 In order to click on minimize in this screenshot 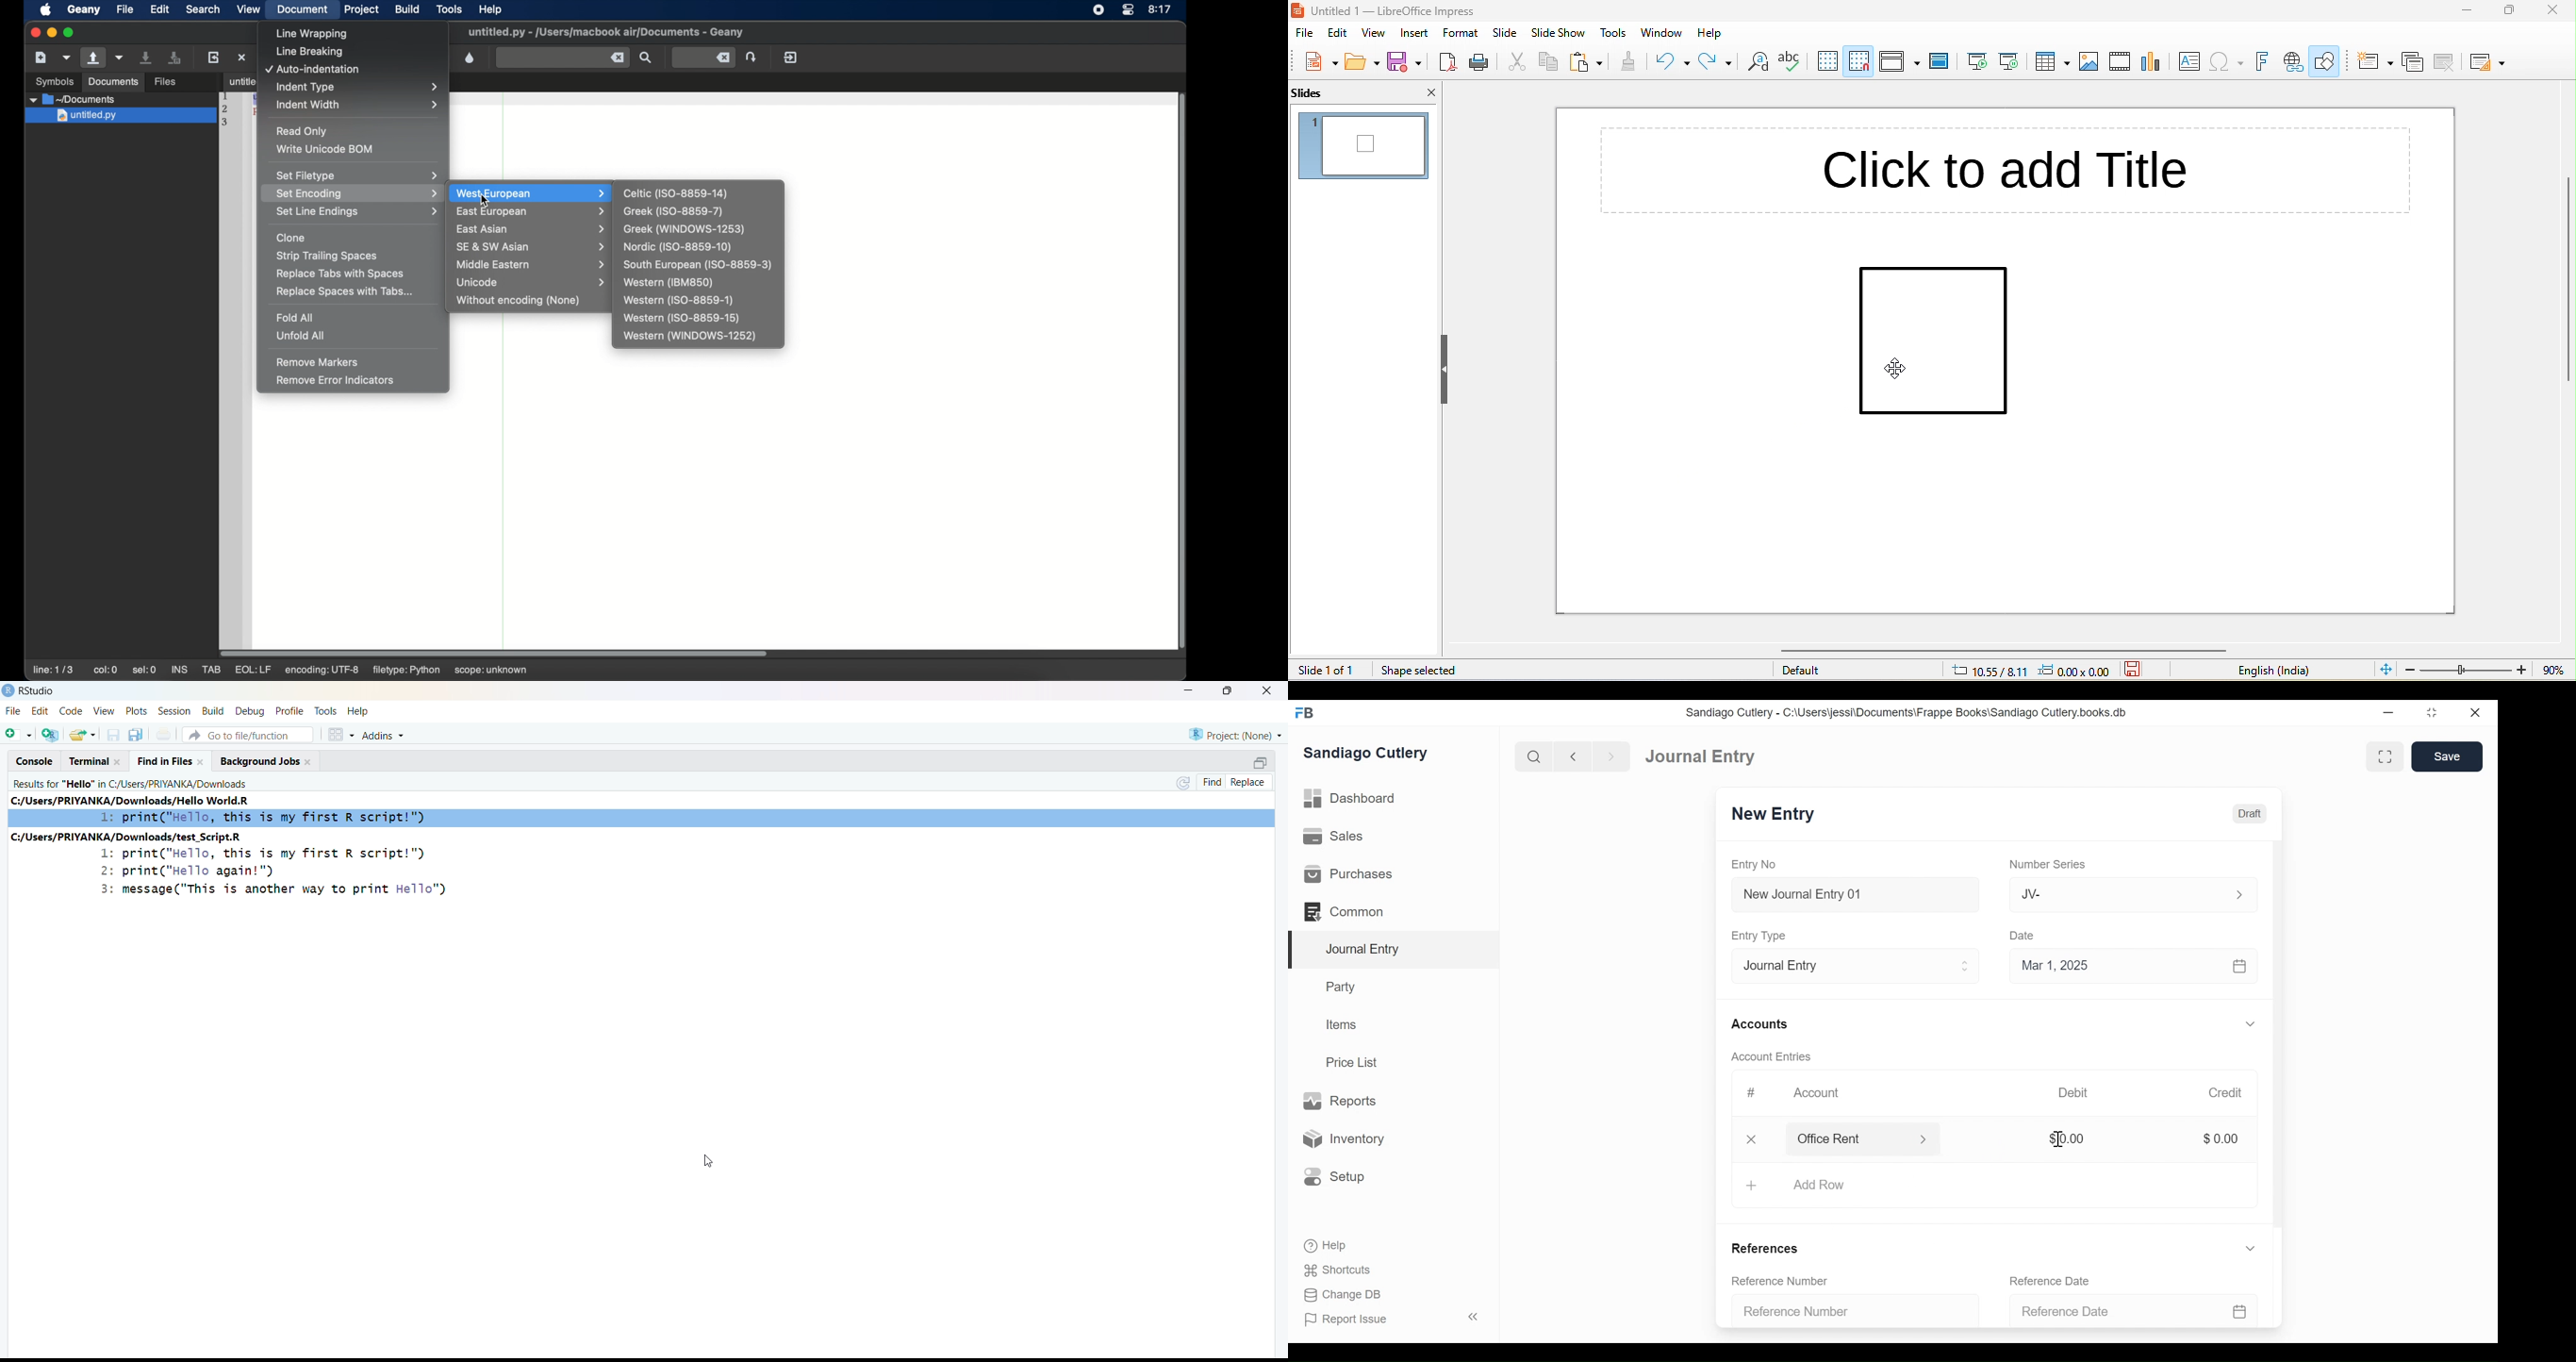, I will do `click(2390, 710)`.